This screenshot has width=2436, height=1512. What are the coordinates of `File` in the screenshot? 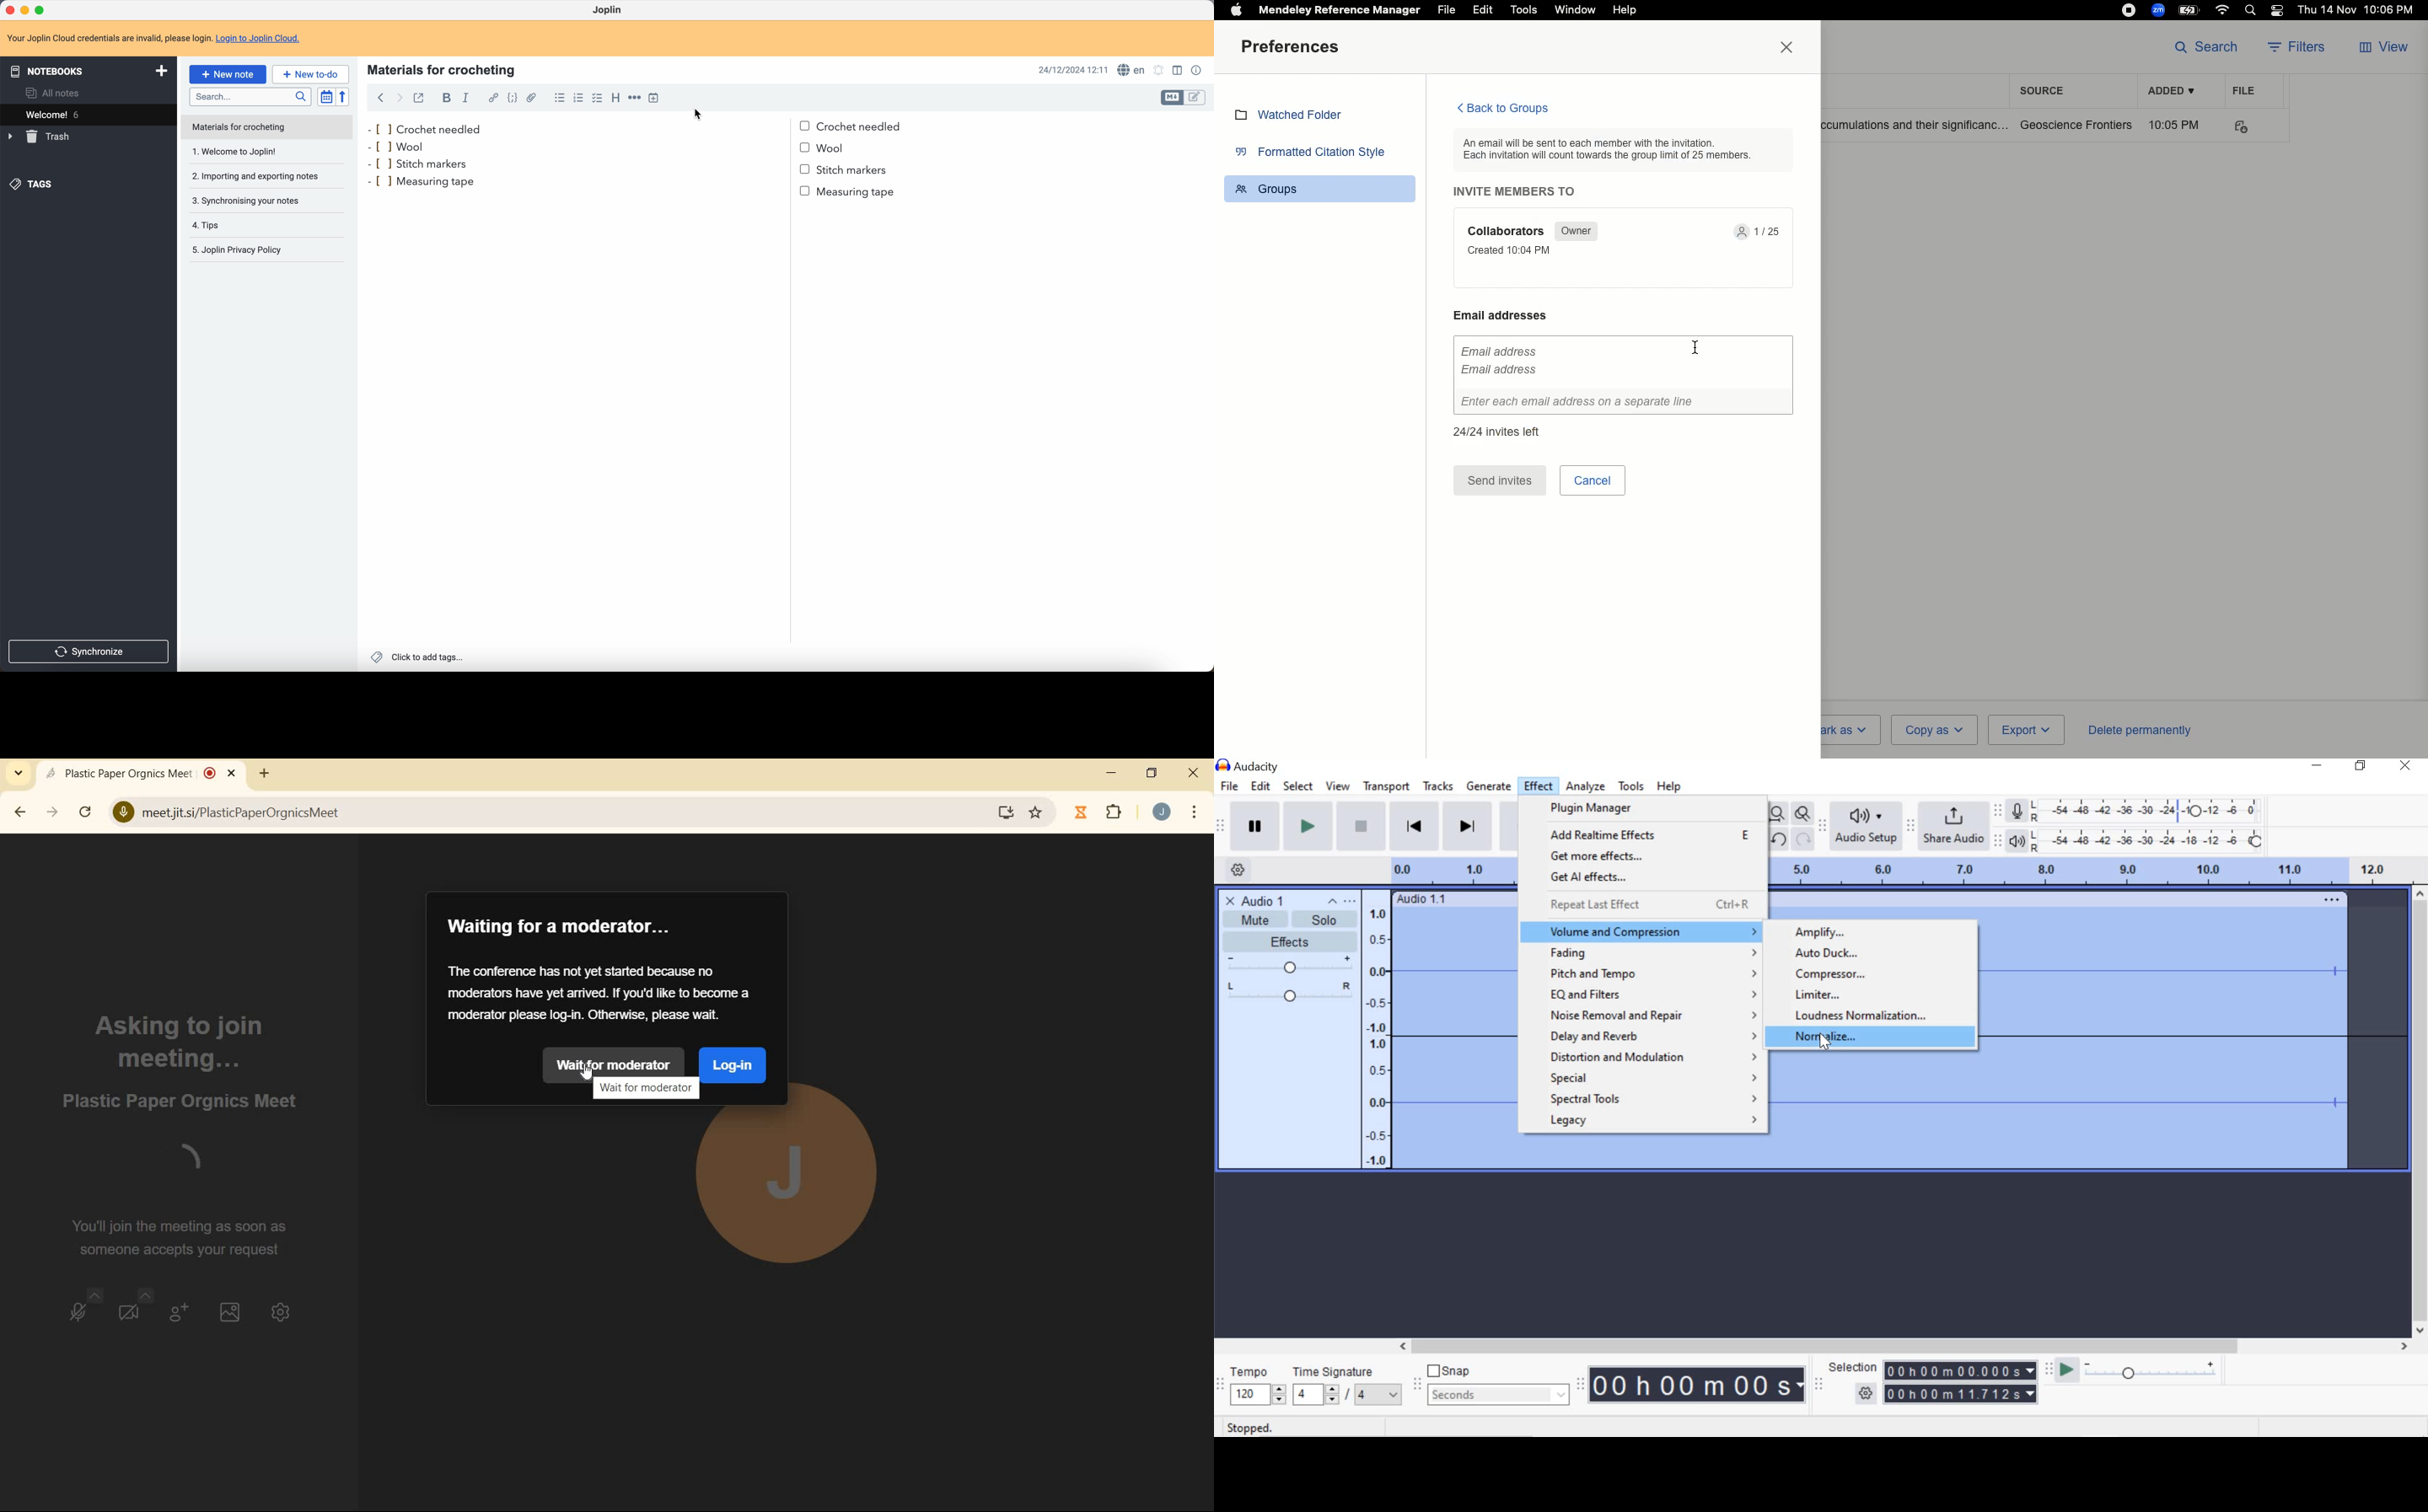 It's located at (1447, 10).